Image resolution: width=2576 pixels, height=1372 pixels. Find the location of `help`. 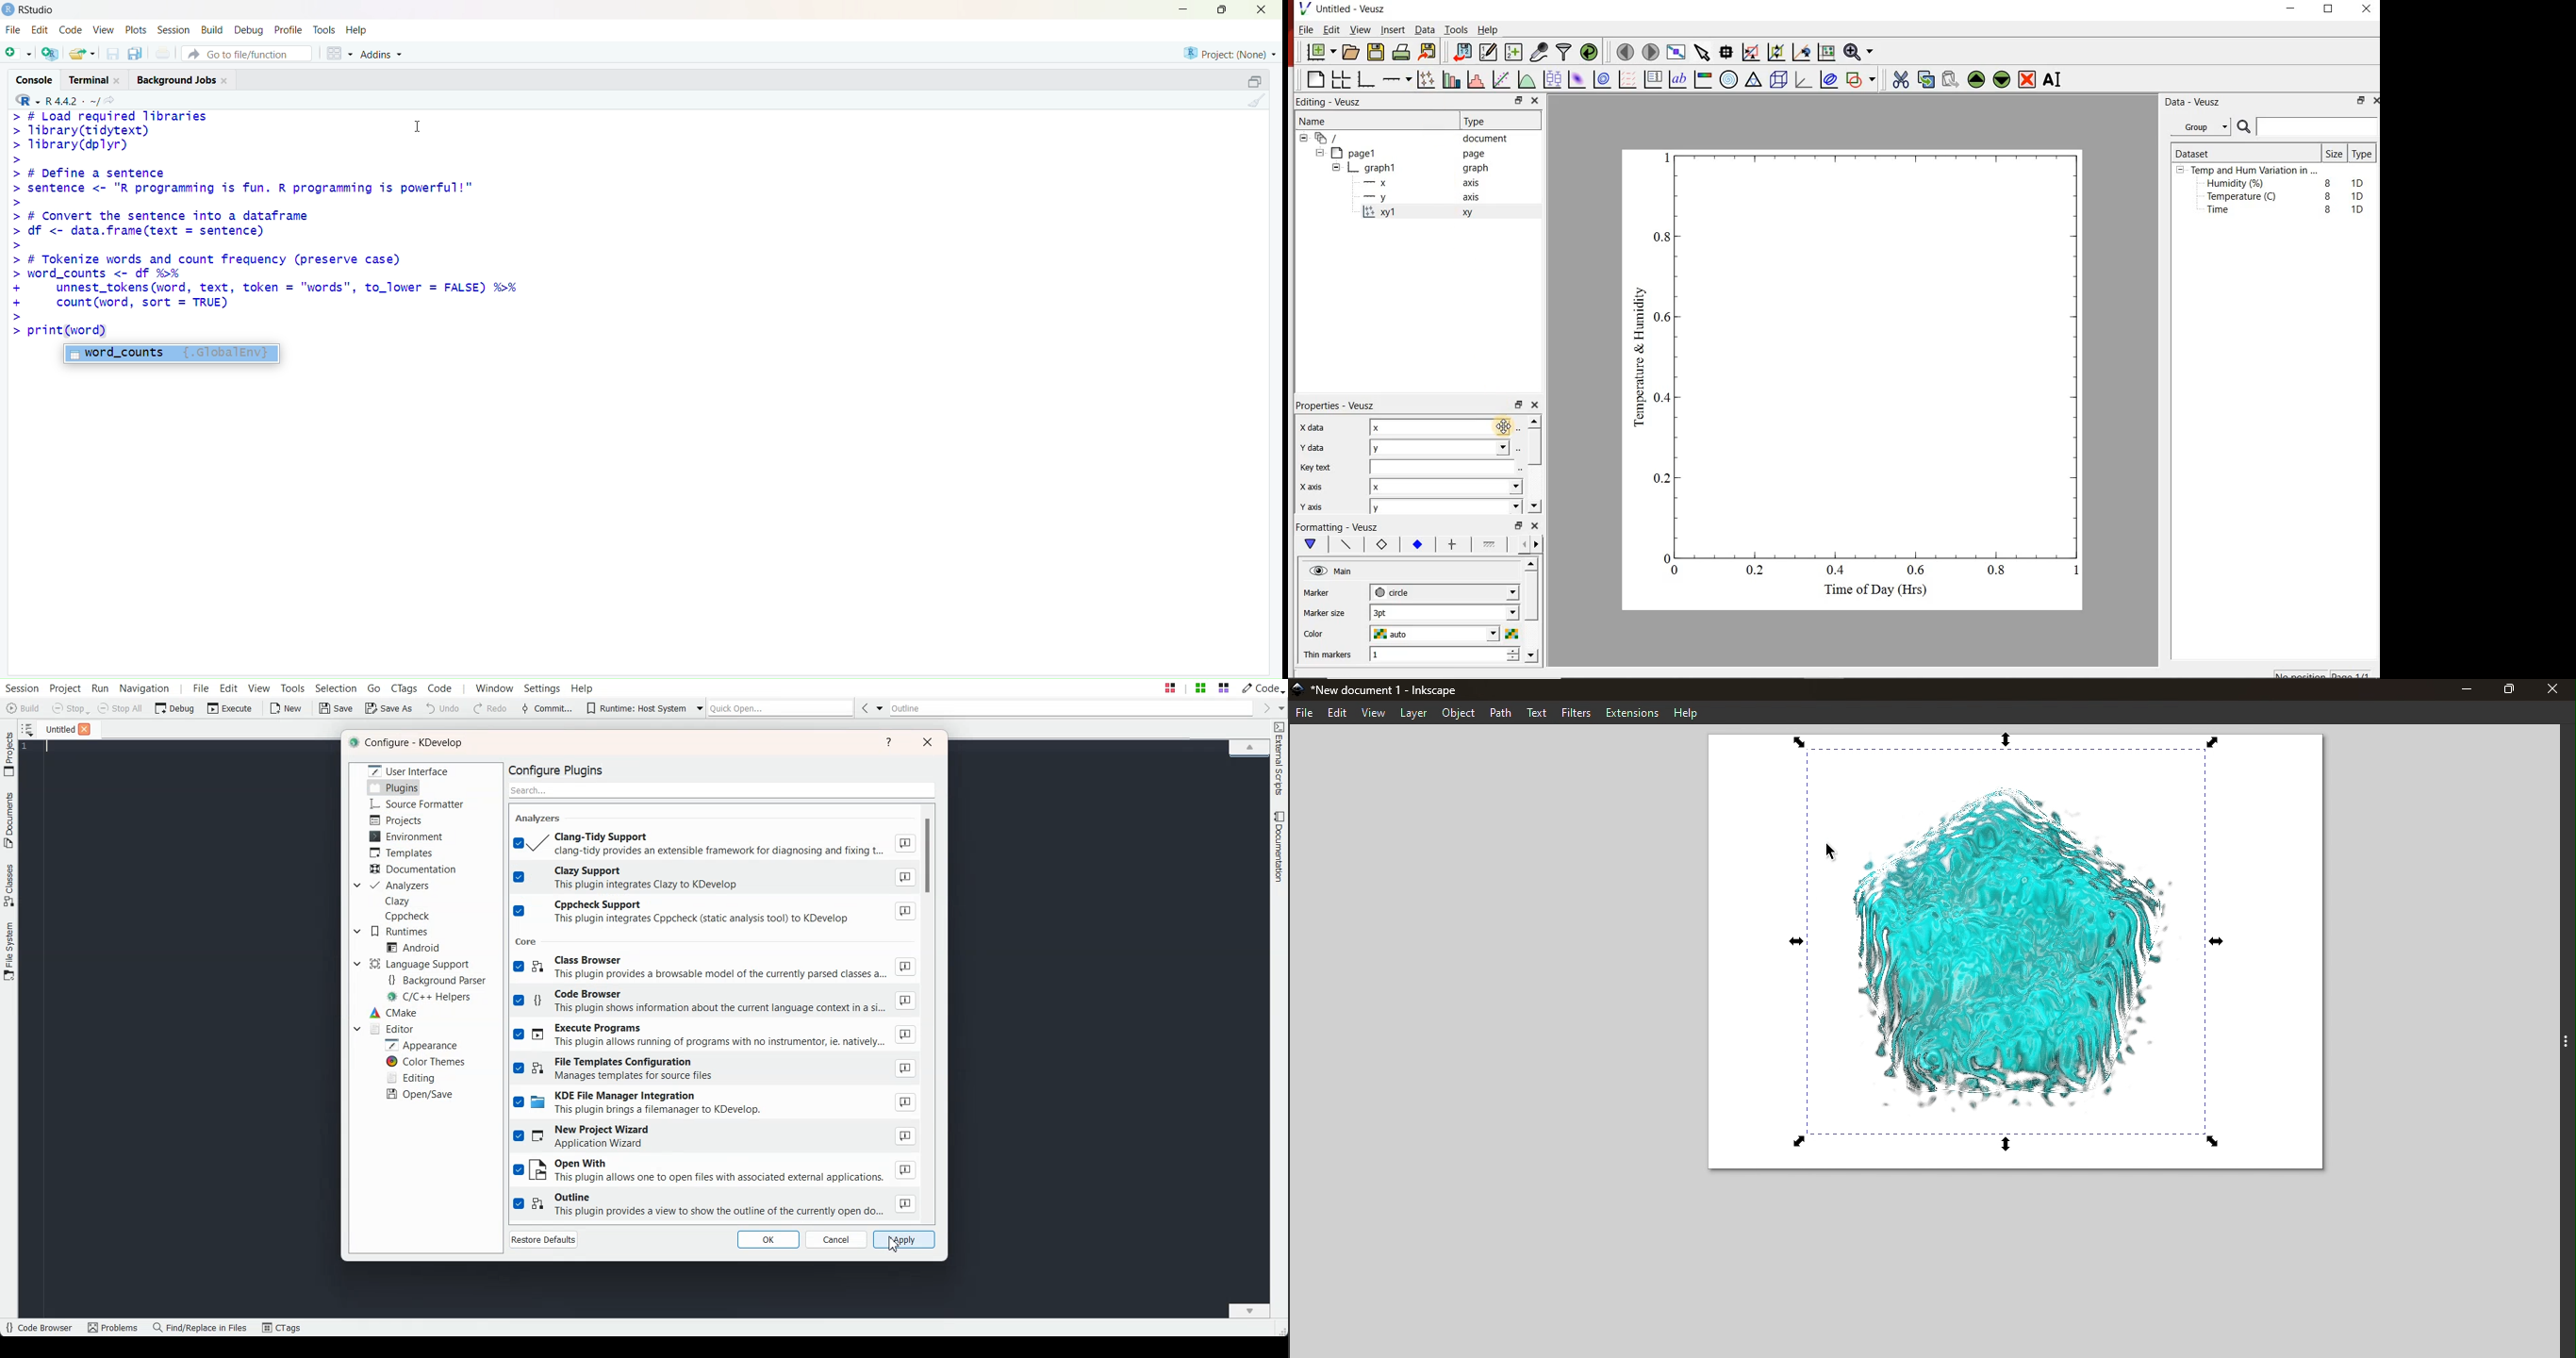

help is located at coordinates (357, 31).